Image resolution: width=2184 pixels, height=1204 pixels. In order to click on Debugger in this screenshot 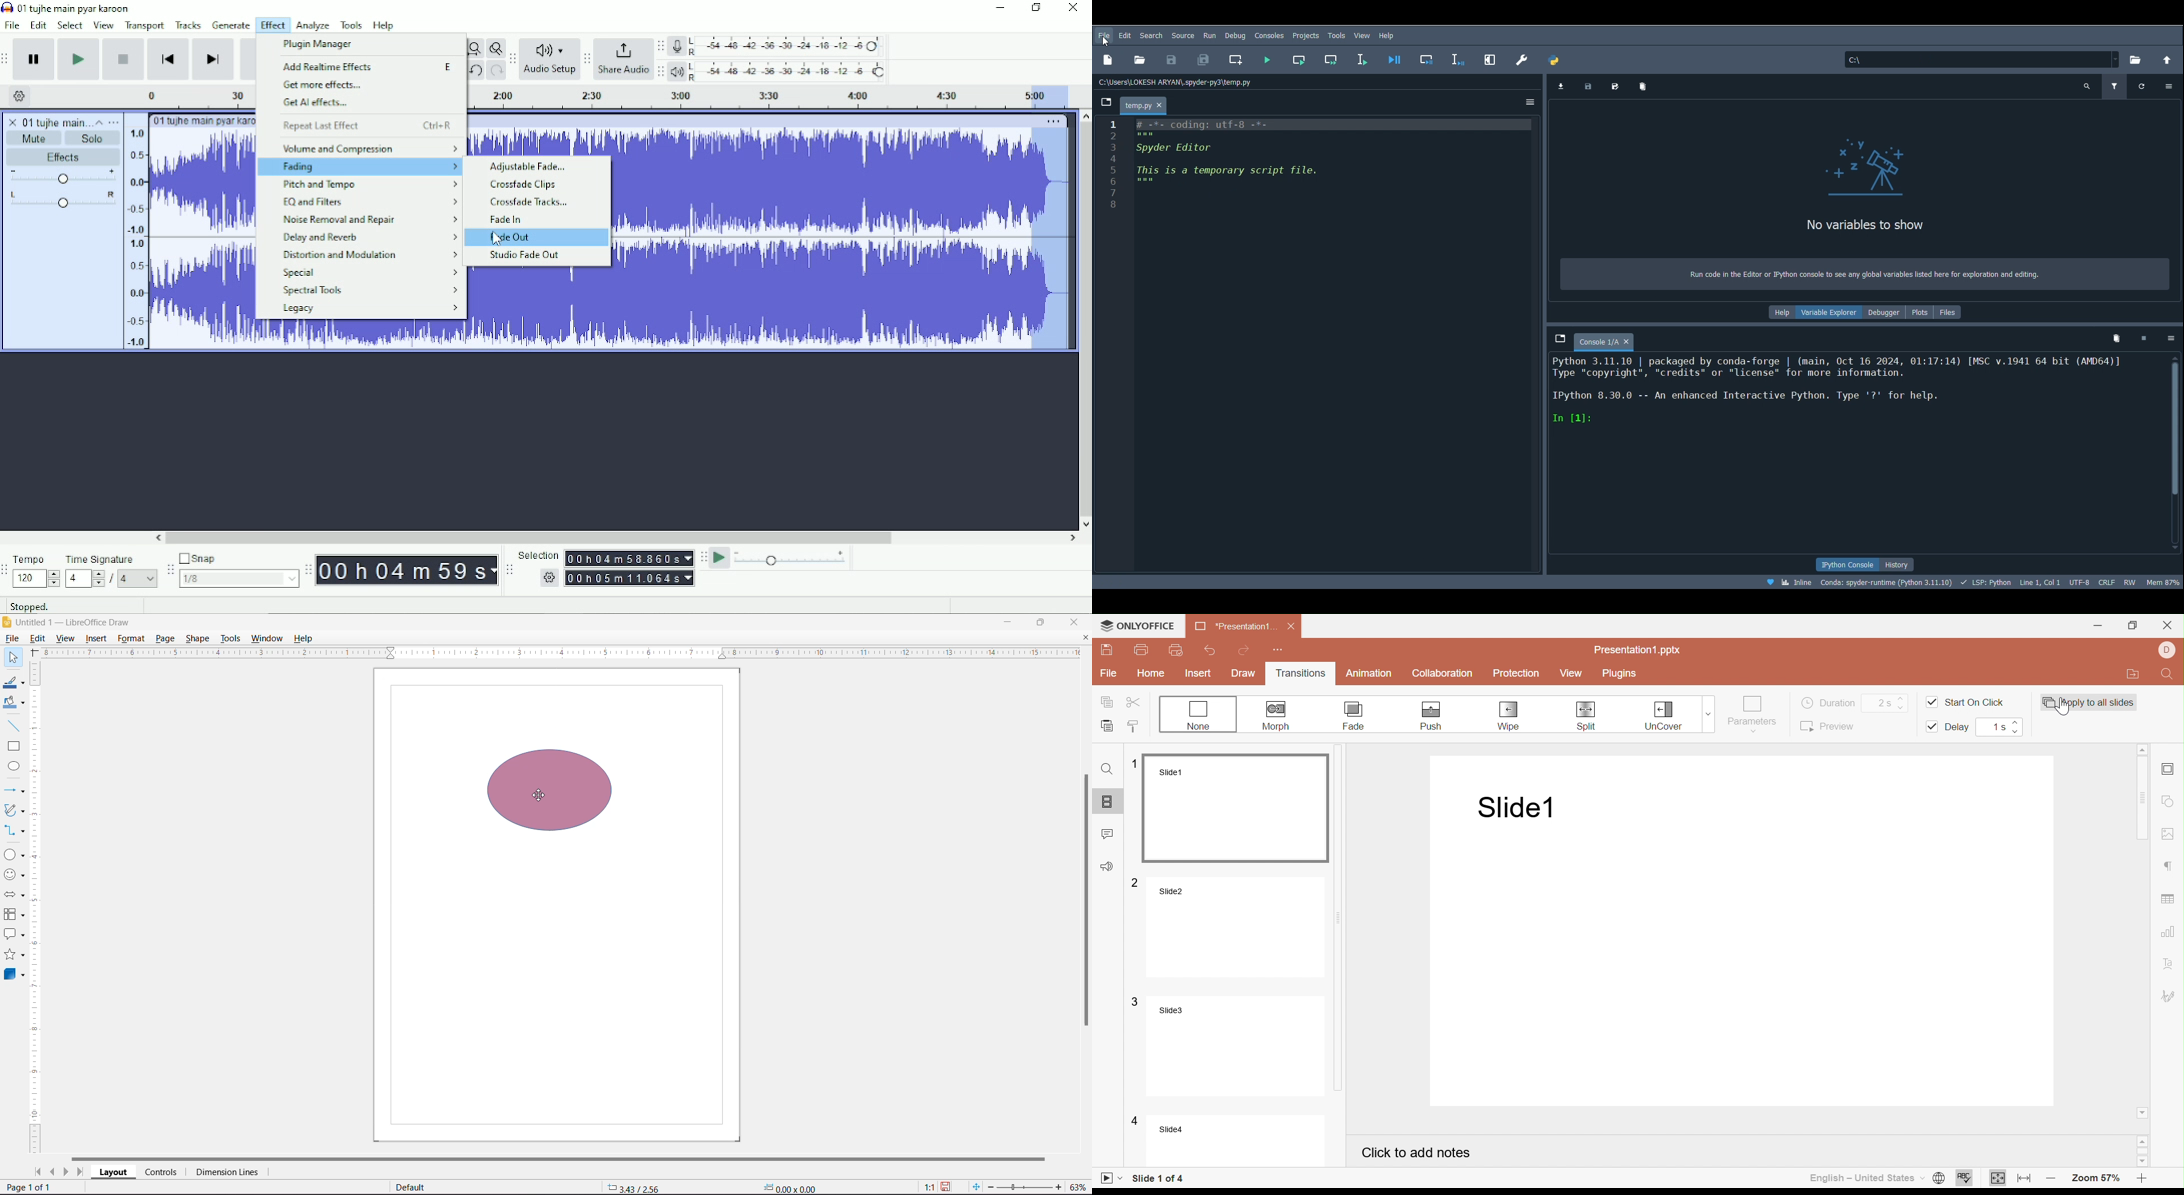, I will do `click(1883, 312)`.